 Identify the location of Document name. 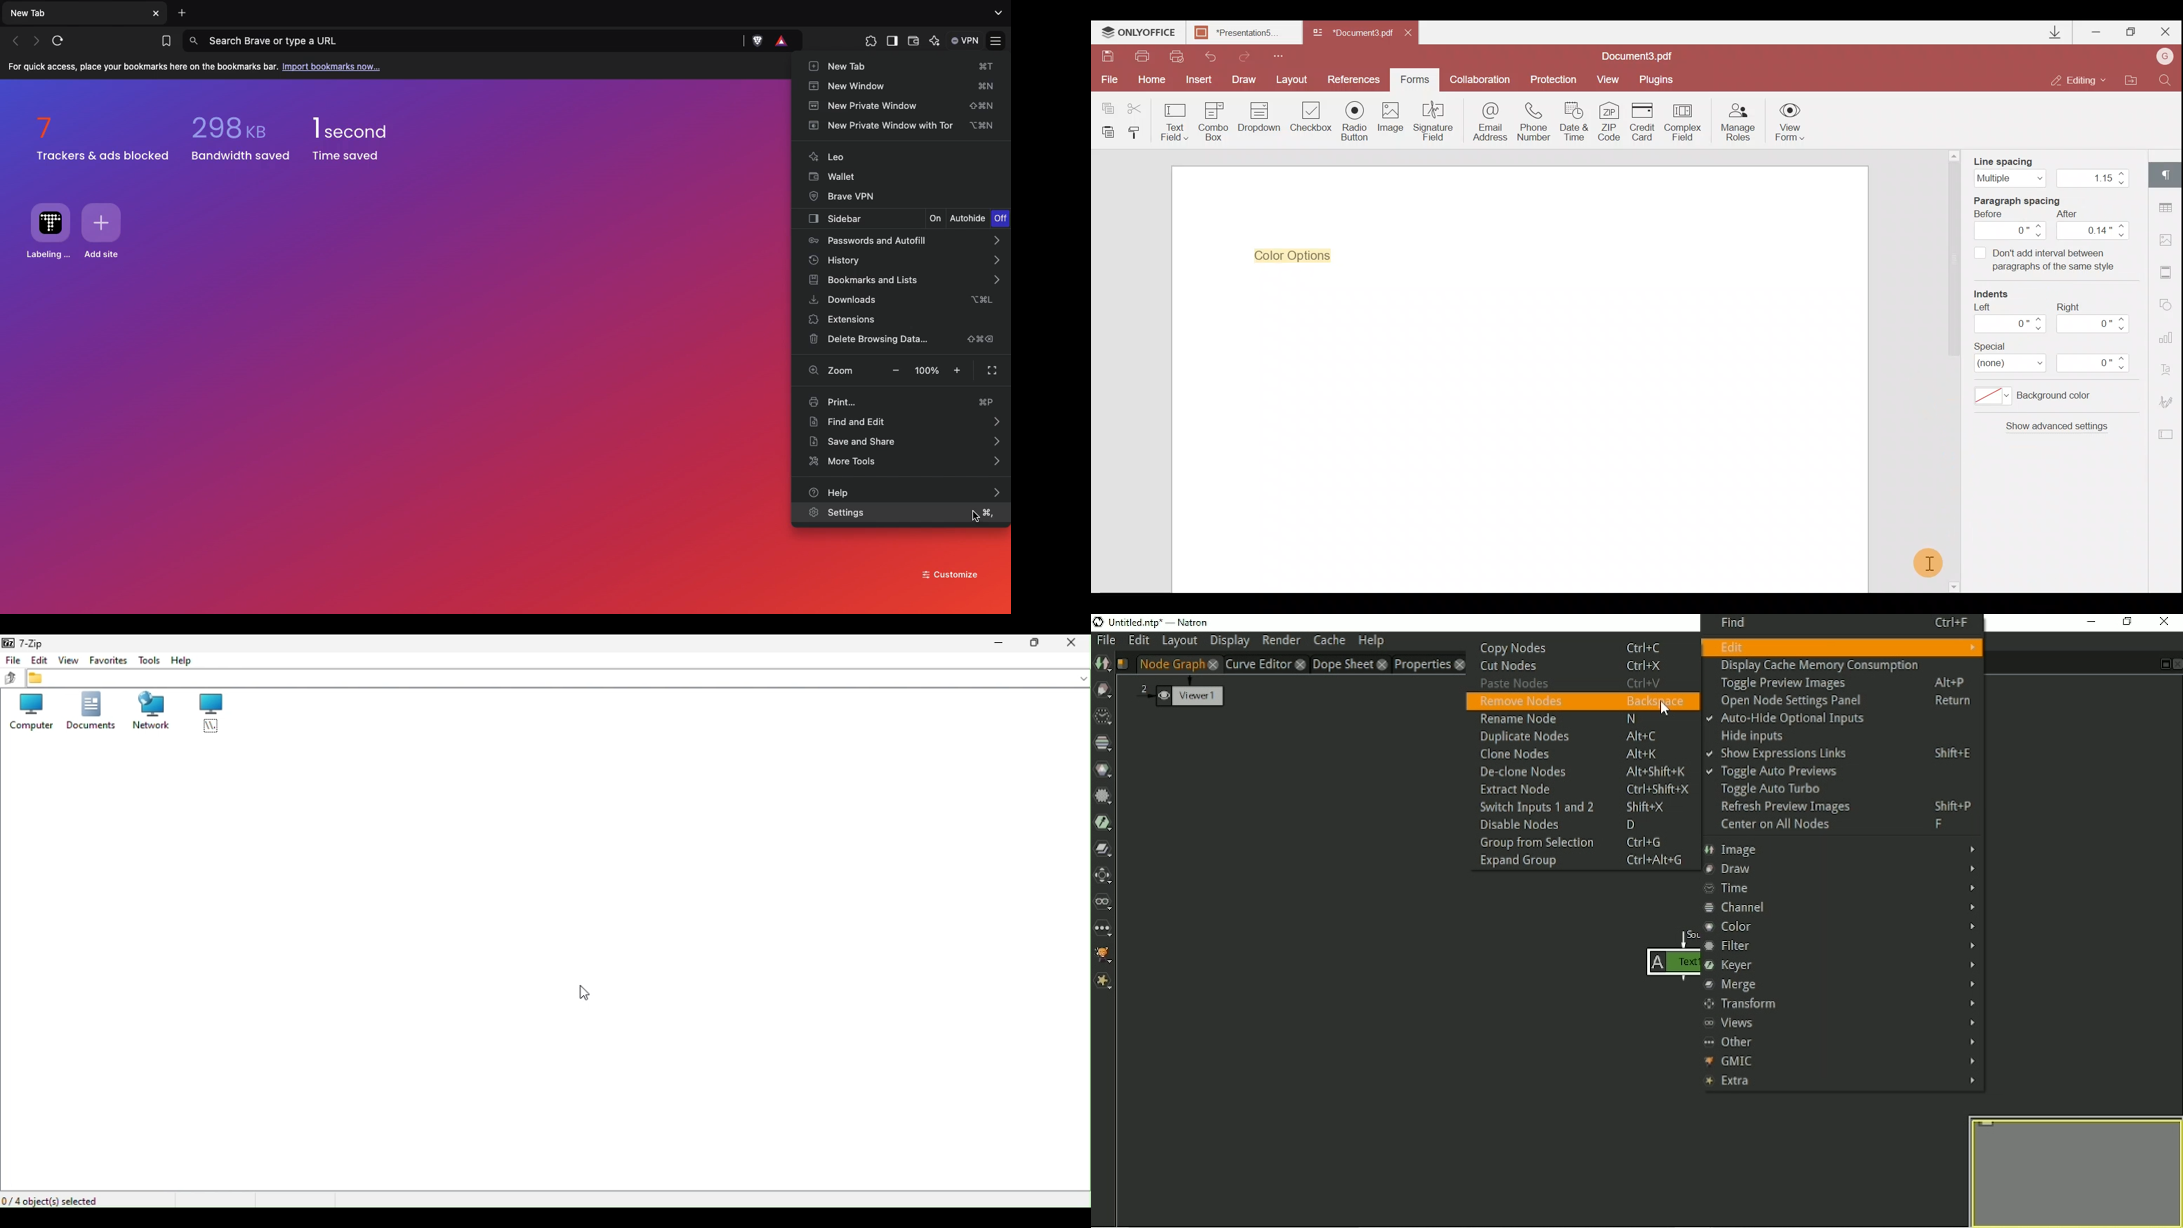
(1643, 56).